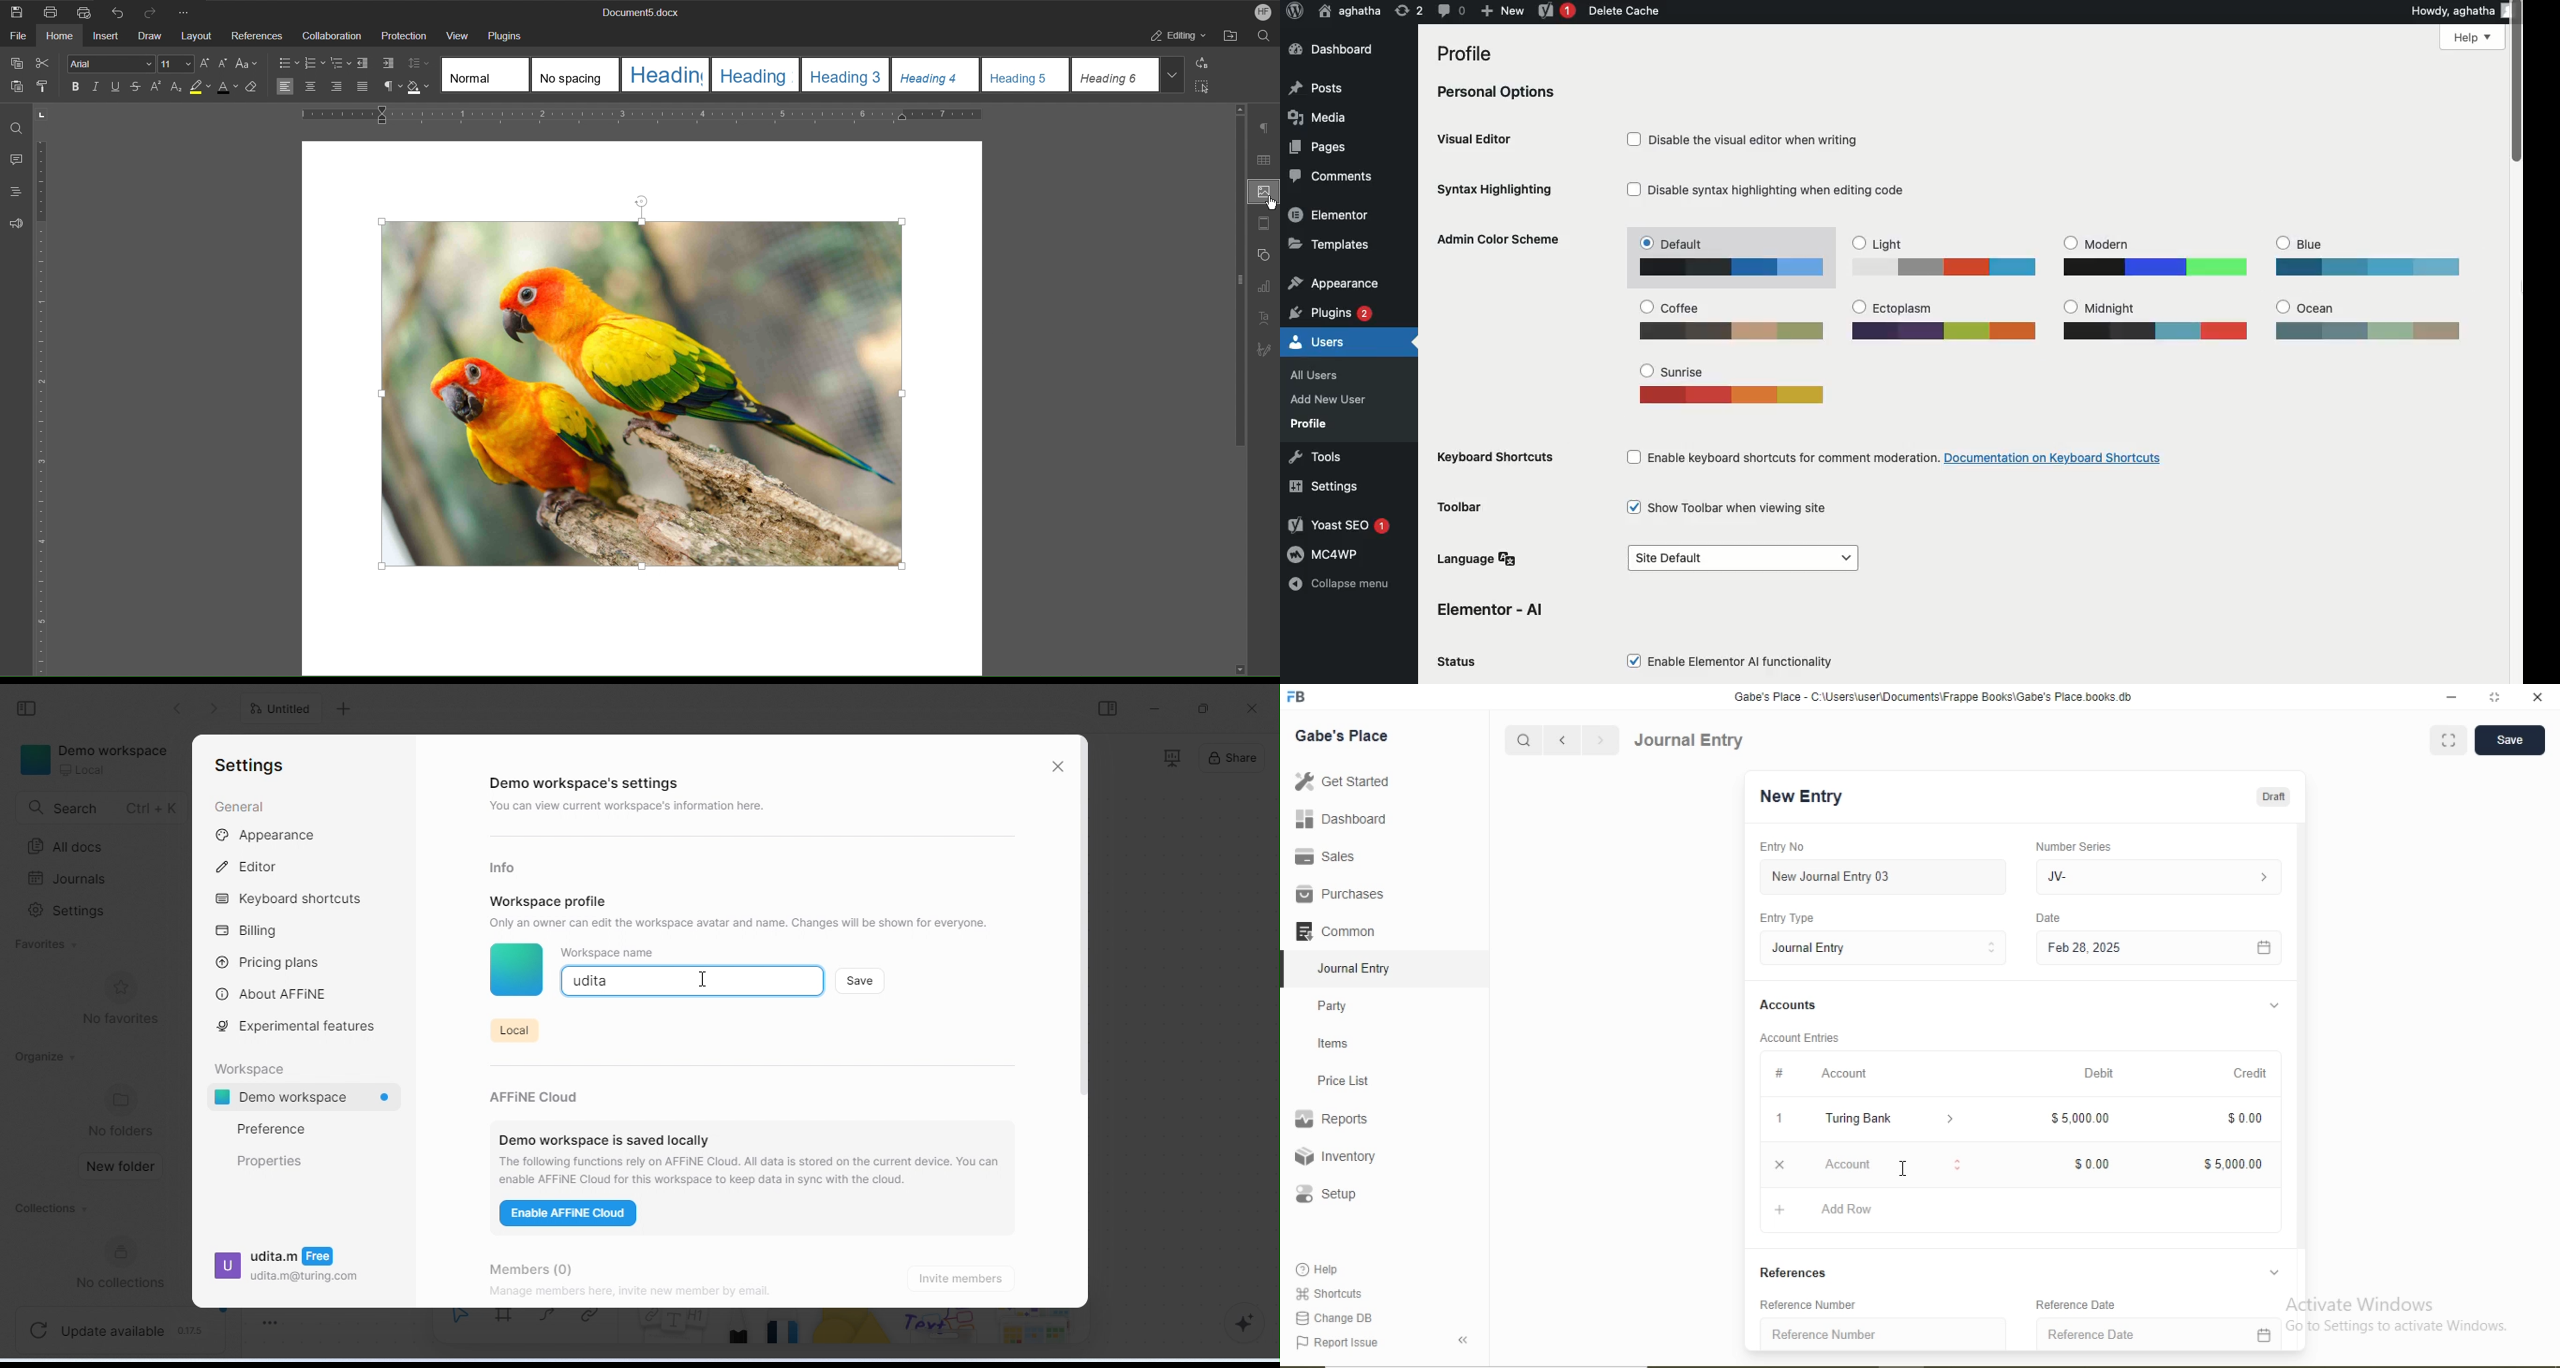 The height and width of the screenshot is (1372, 2576). I want to click on Dashboard, so click(1342, 818).